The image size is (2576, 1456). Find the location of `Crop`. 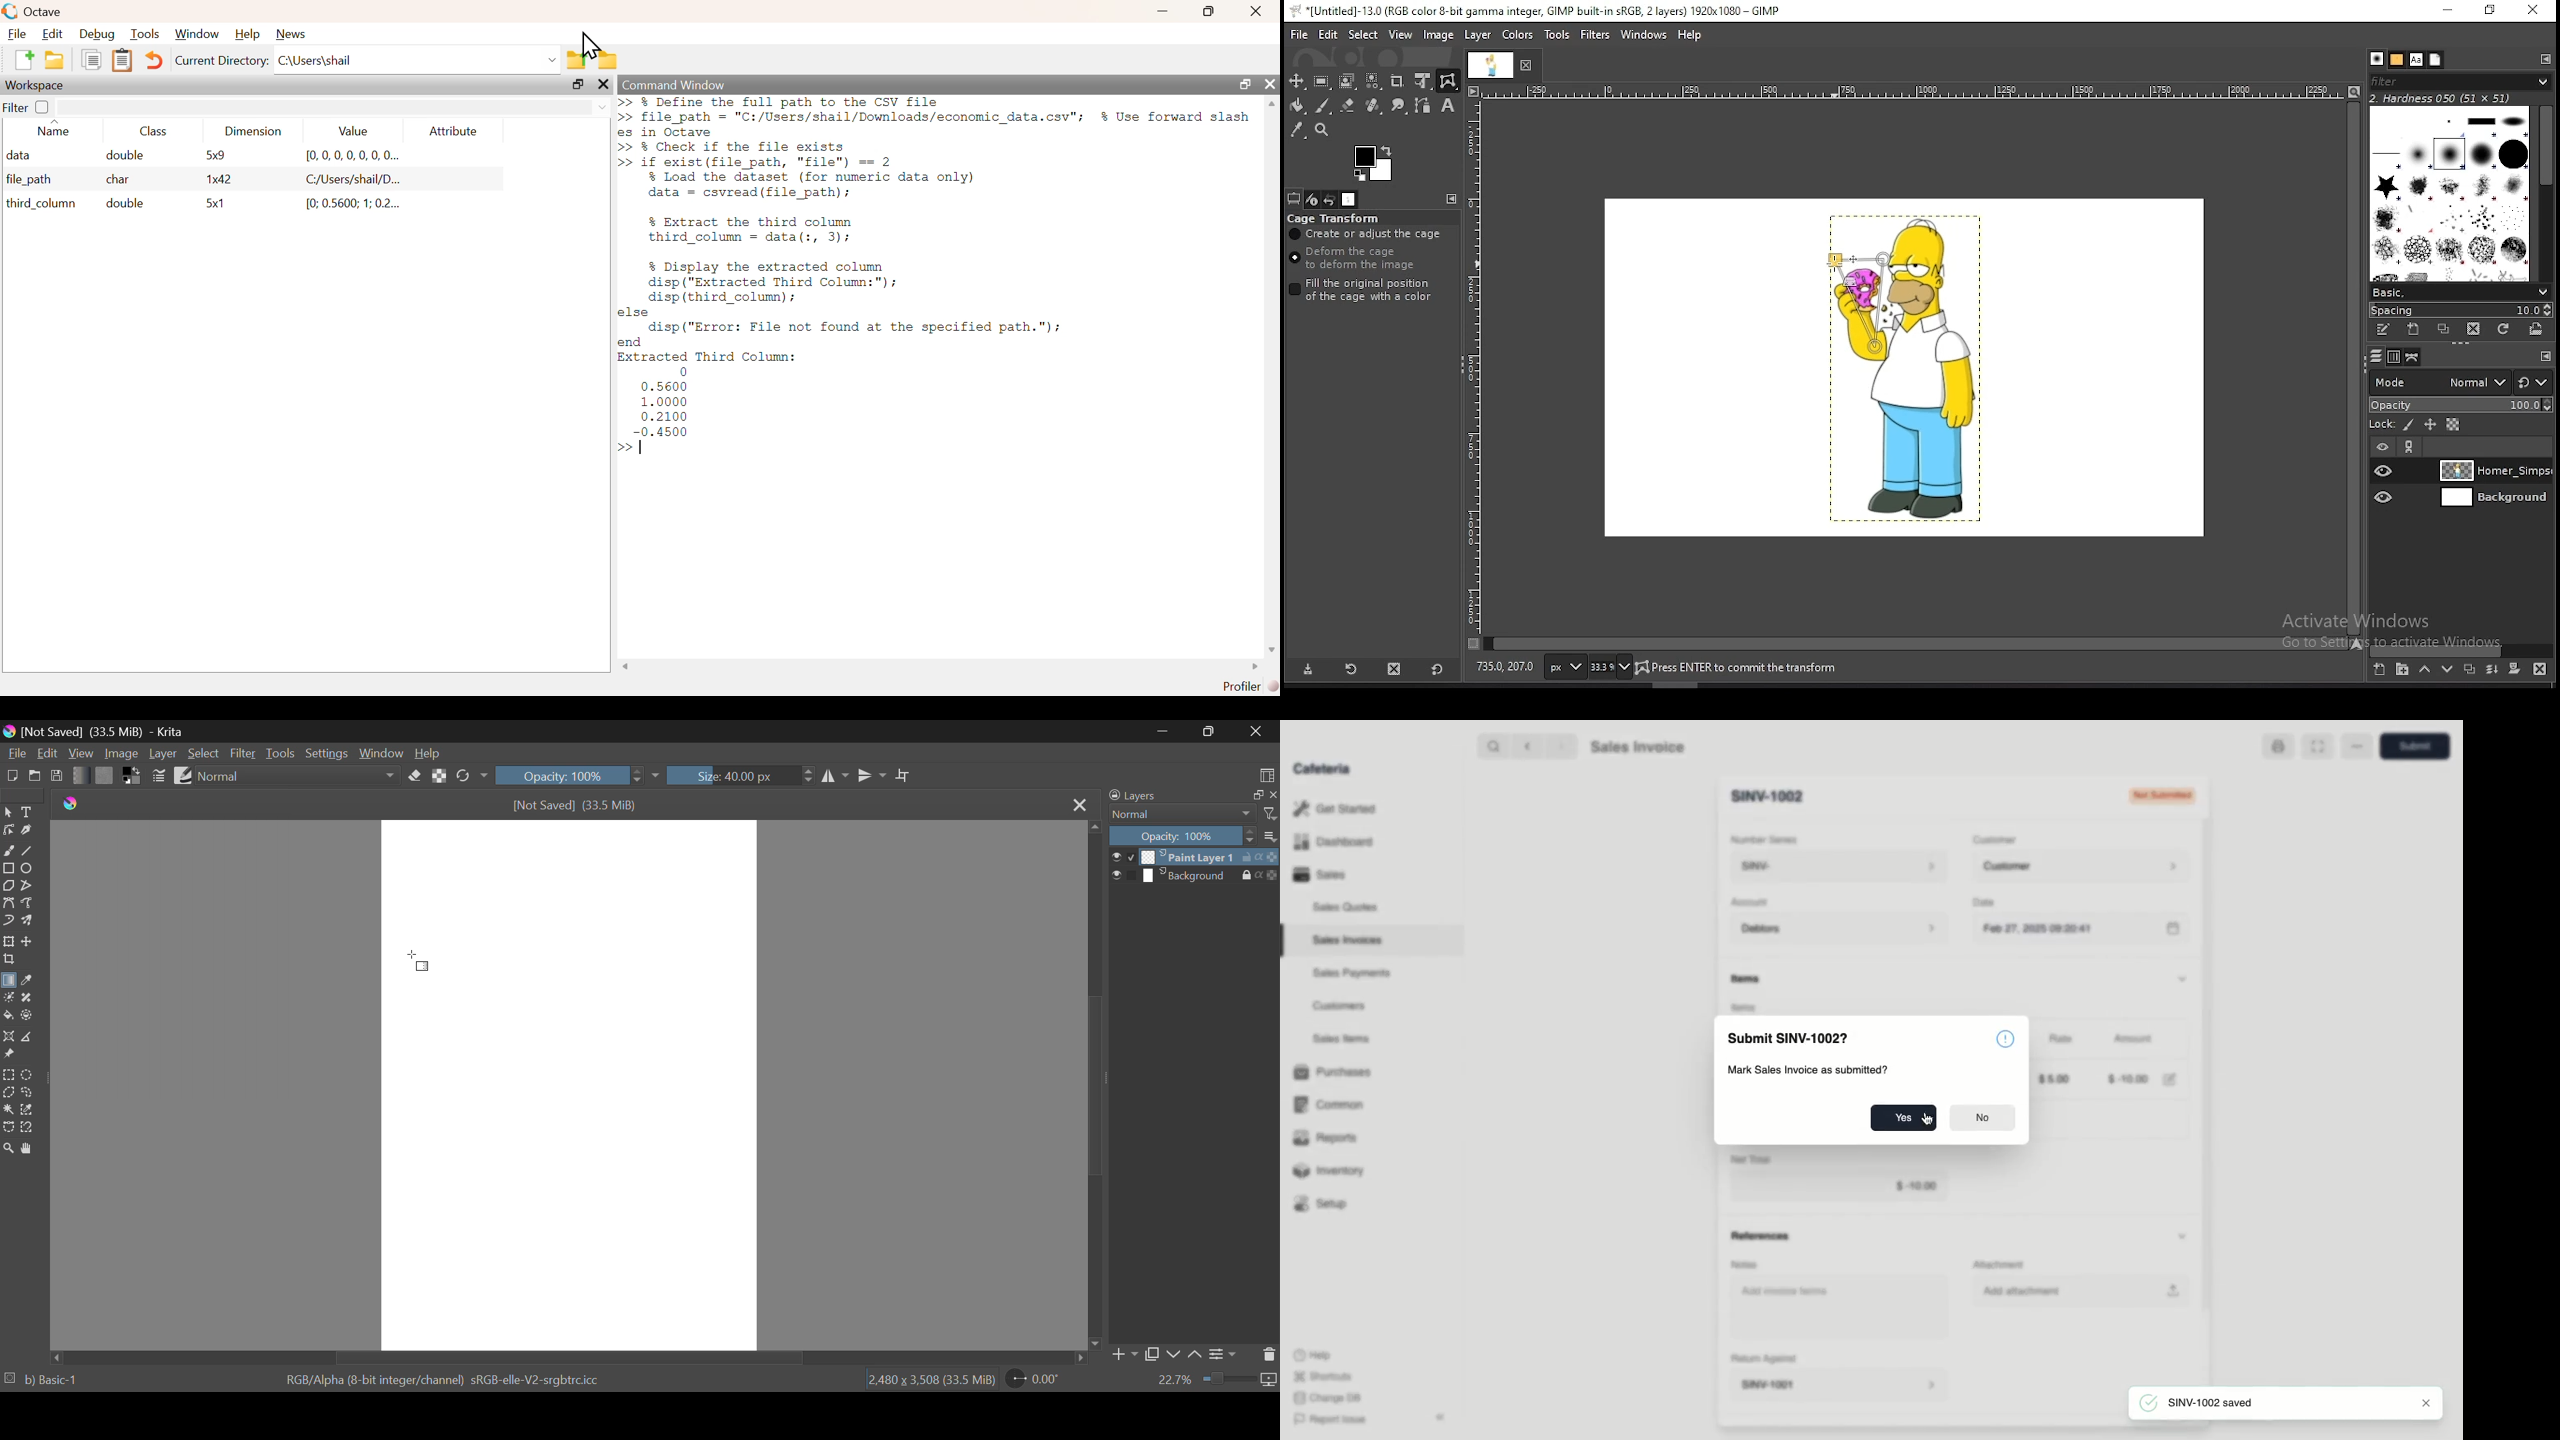

Crop is located at coordinates (903, 776).